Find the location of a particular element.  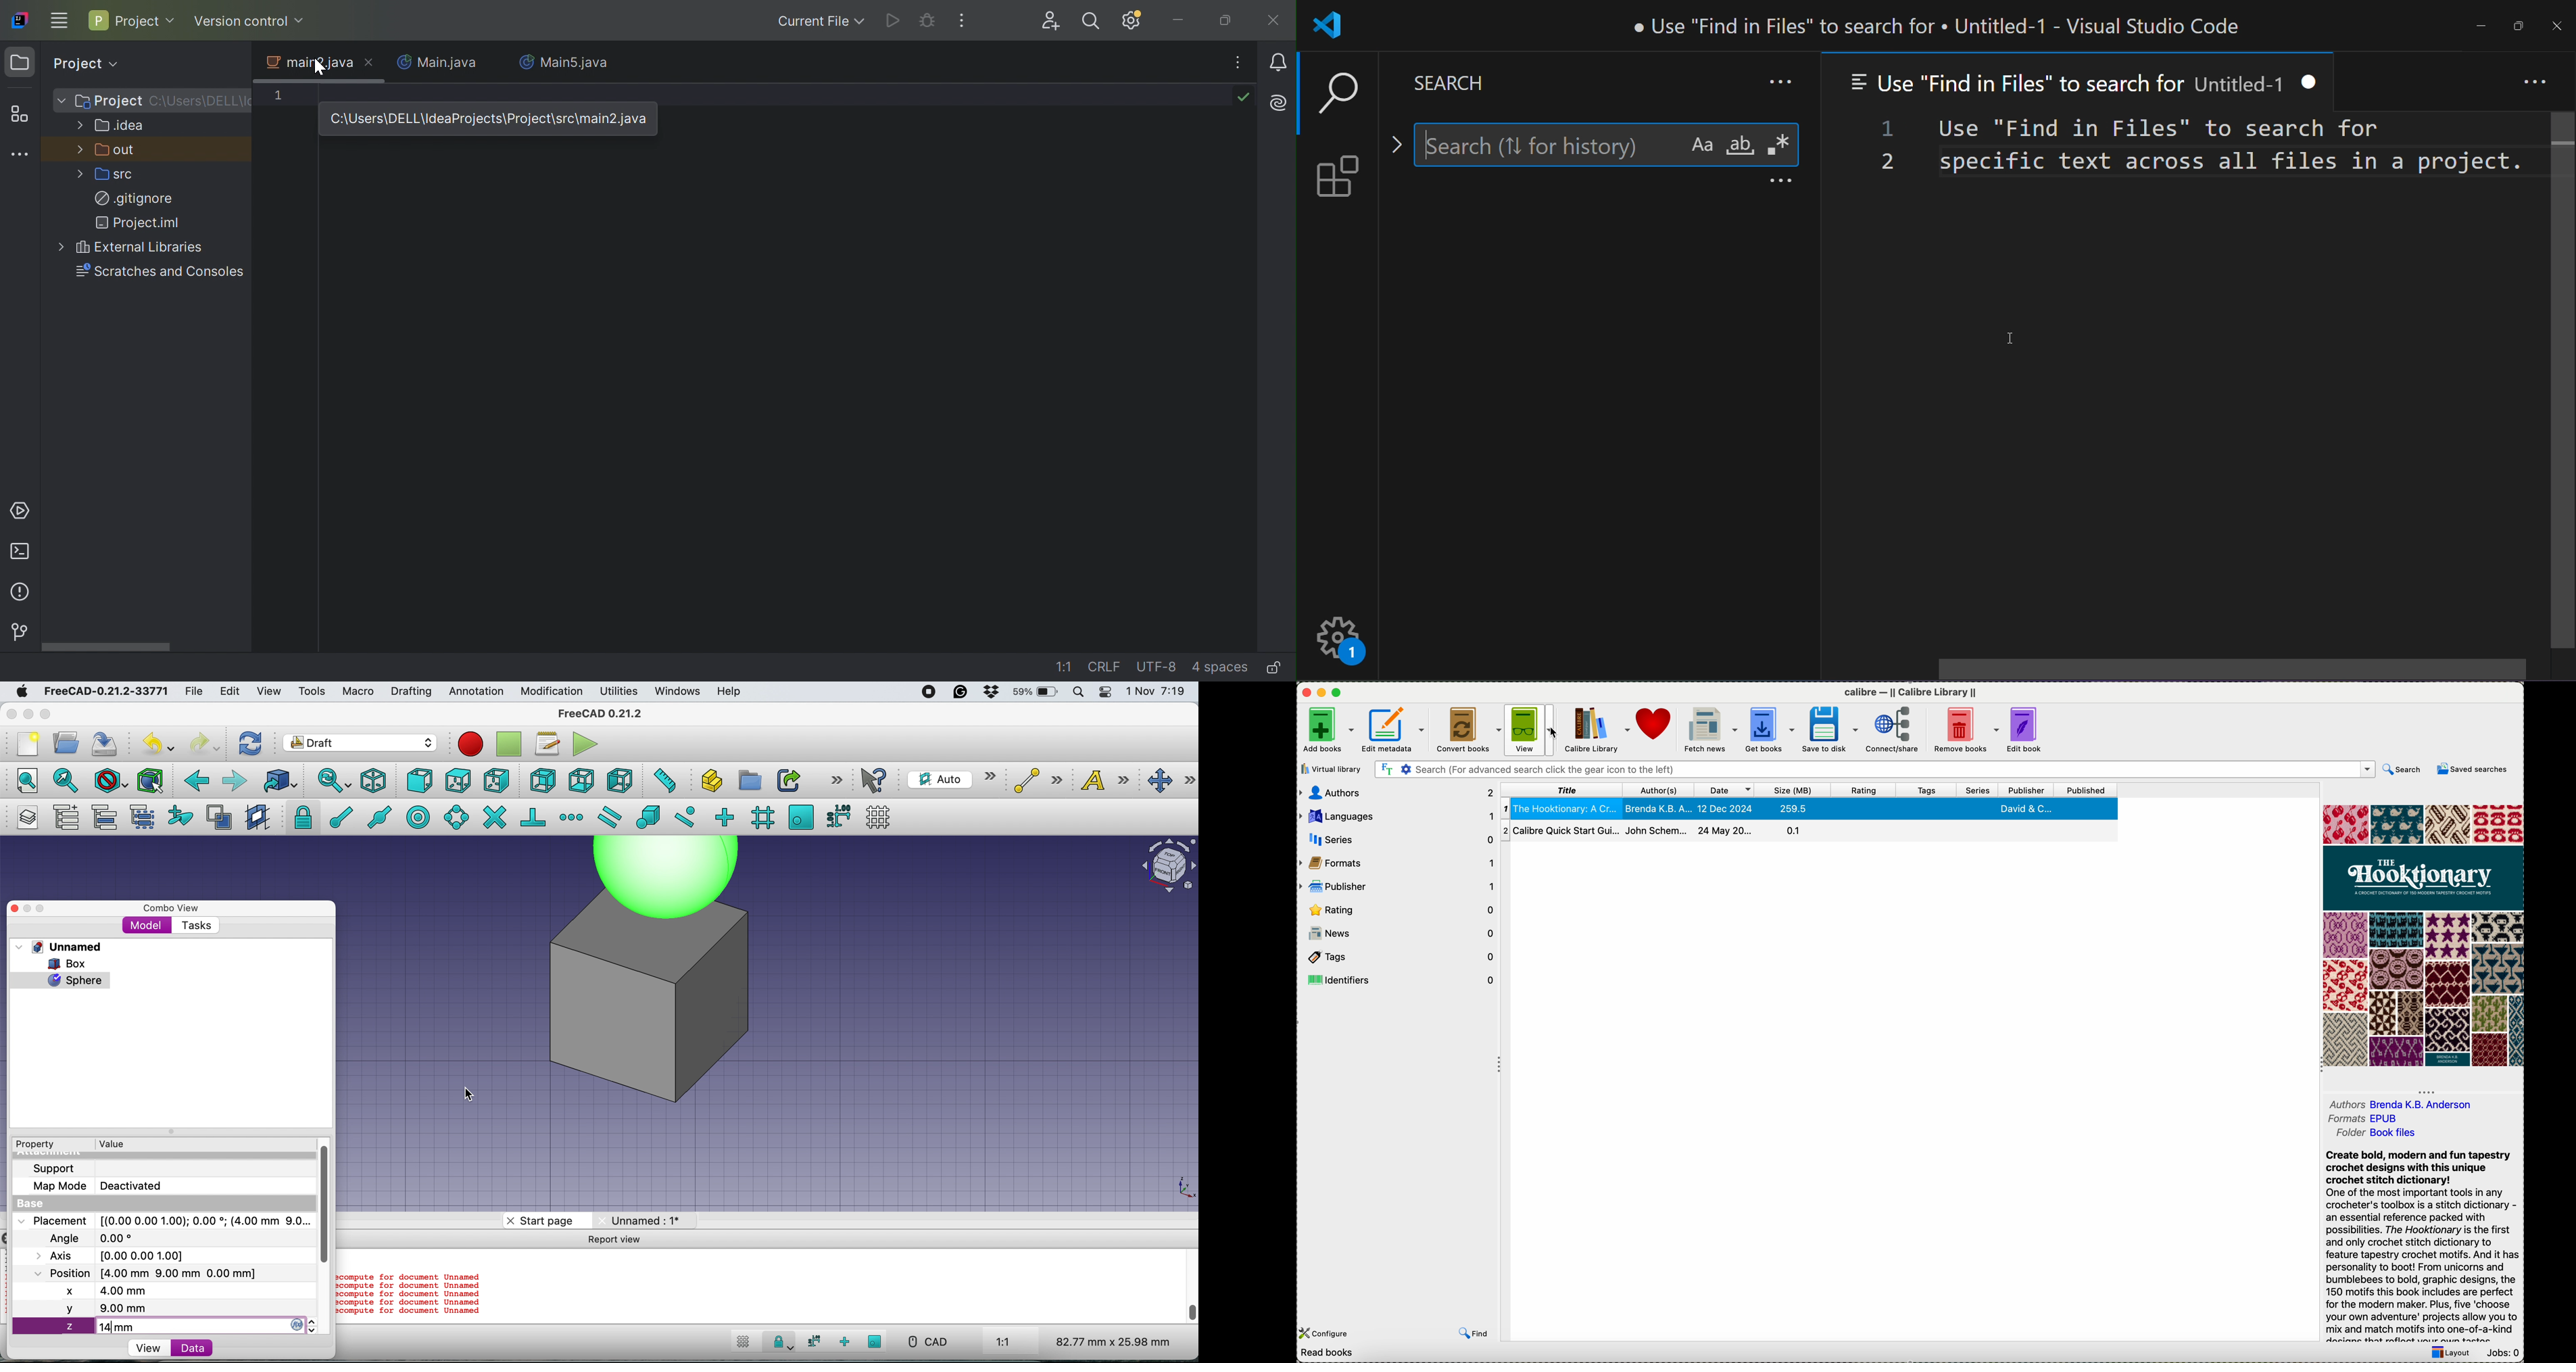

toggle grid is located at coordinates (741, 1344).